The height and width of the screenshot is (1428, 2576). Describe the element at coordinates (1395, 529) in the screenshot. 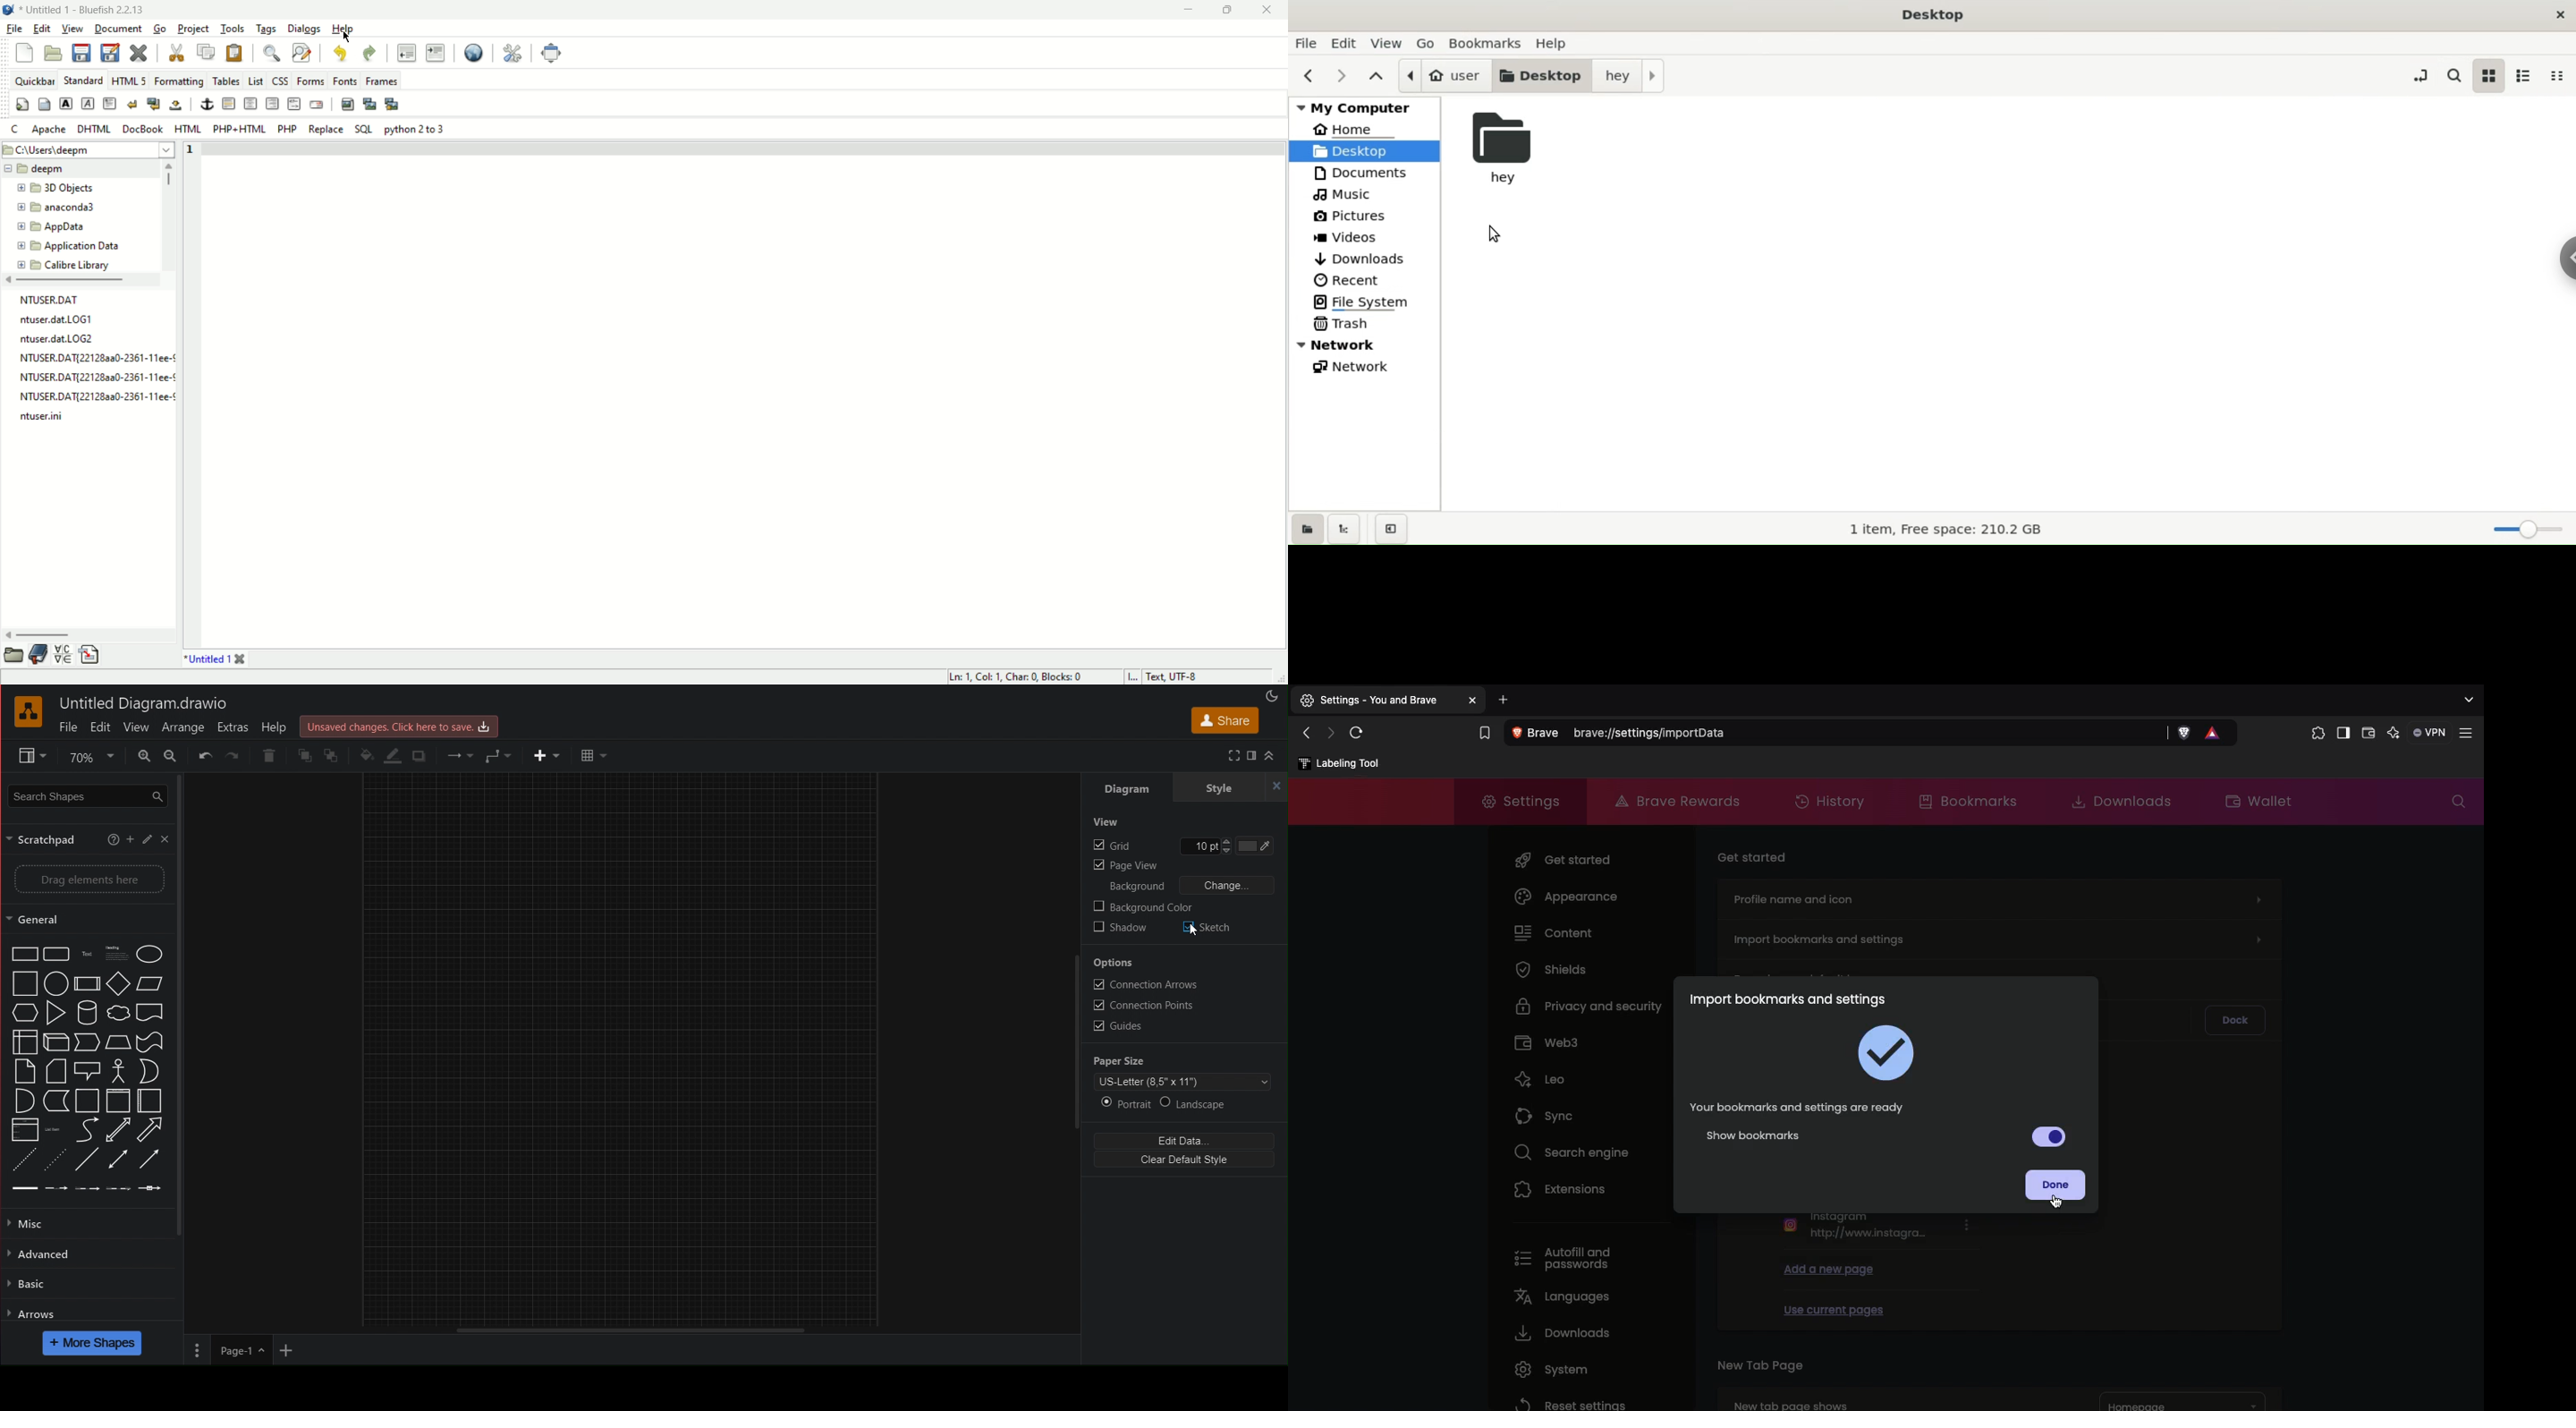

I see `close sidebars` at that location.